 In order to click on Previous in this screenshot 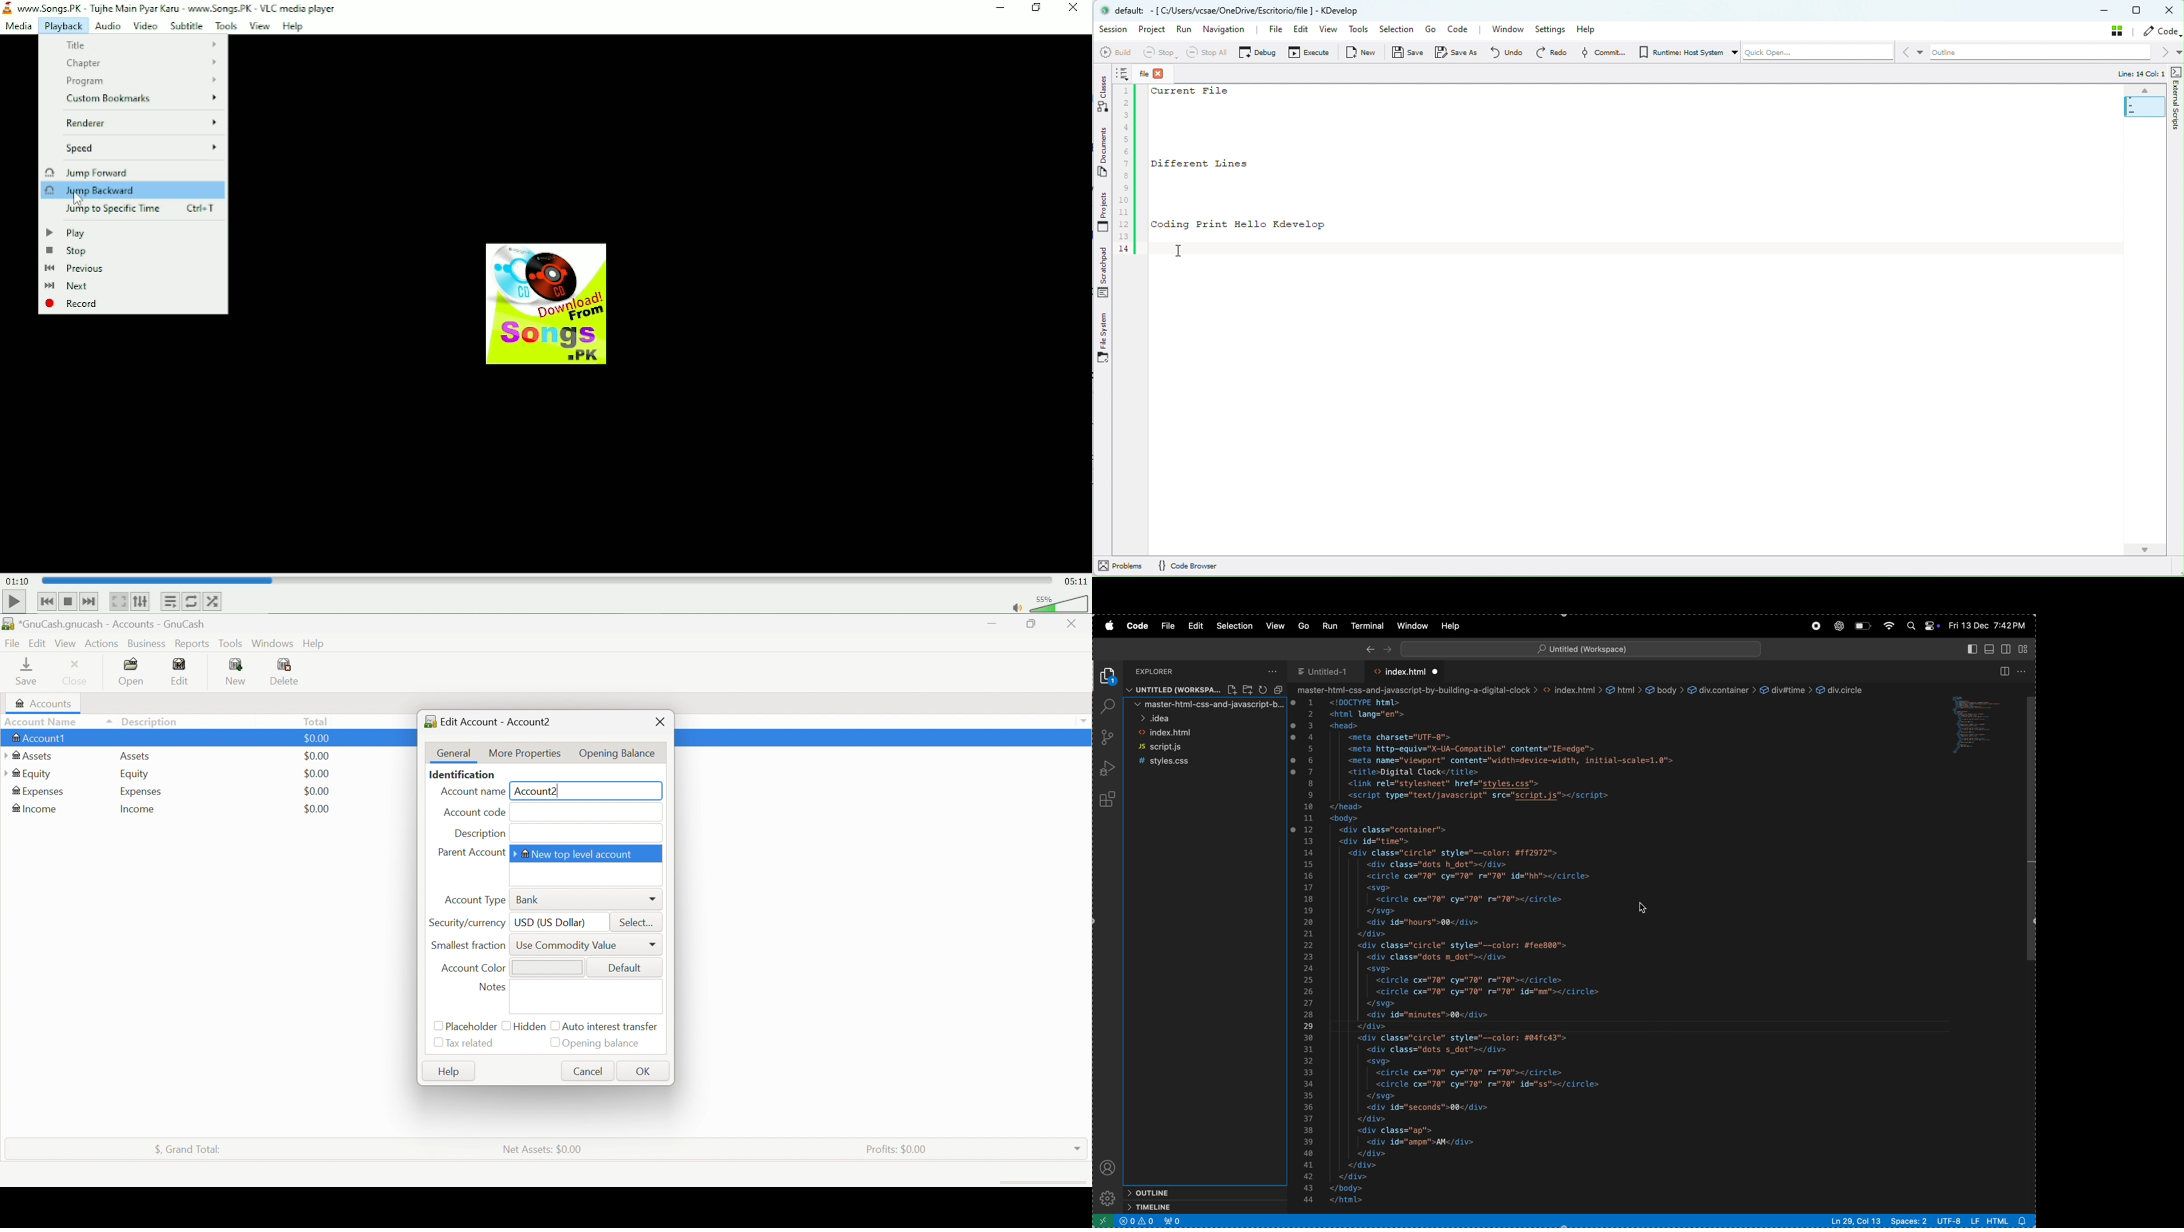, I will do `click(47, 601)`.